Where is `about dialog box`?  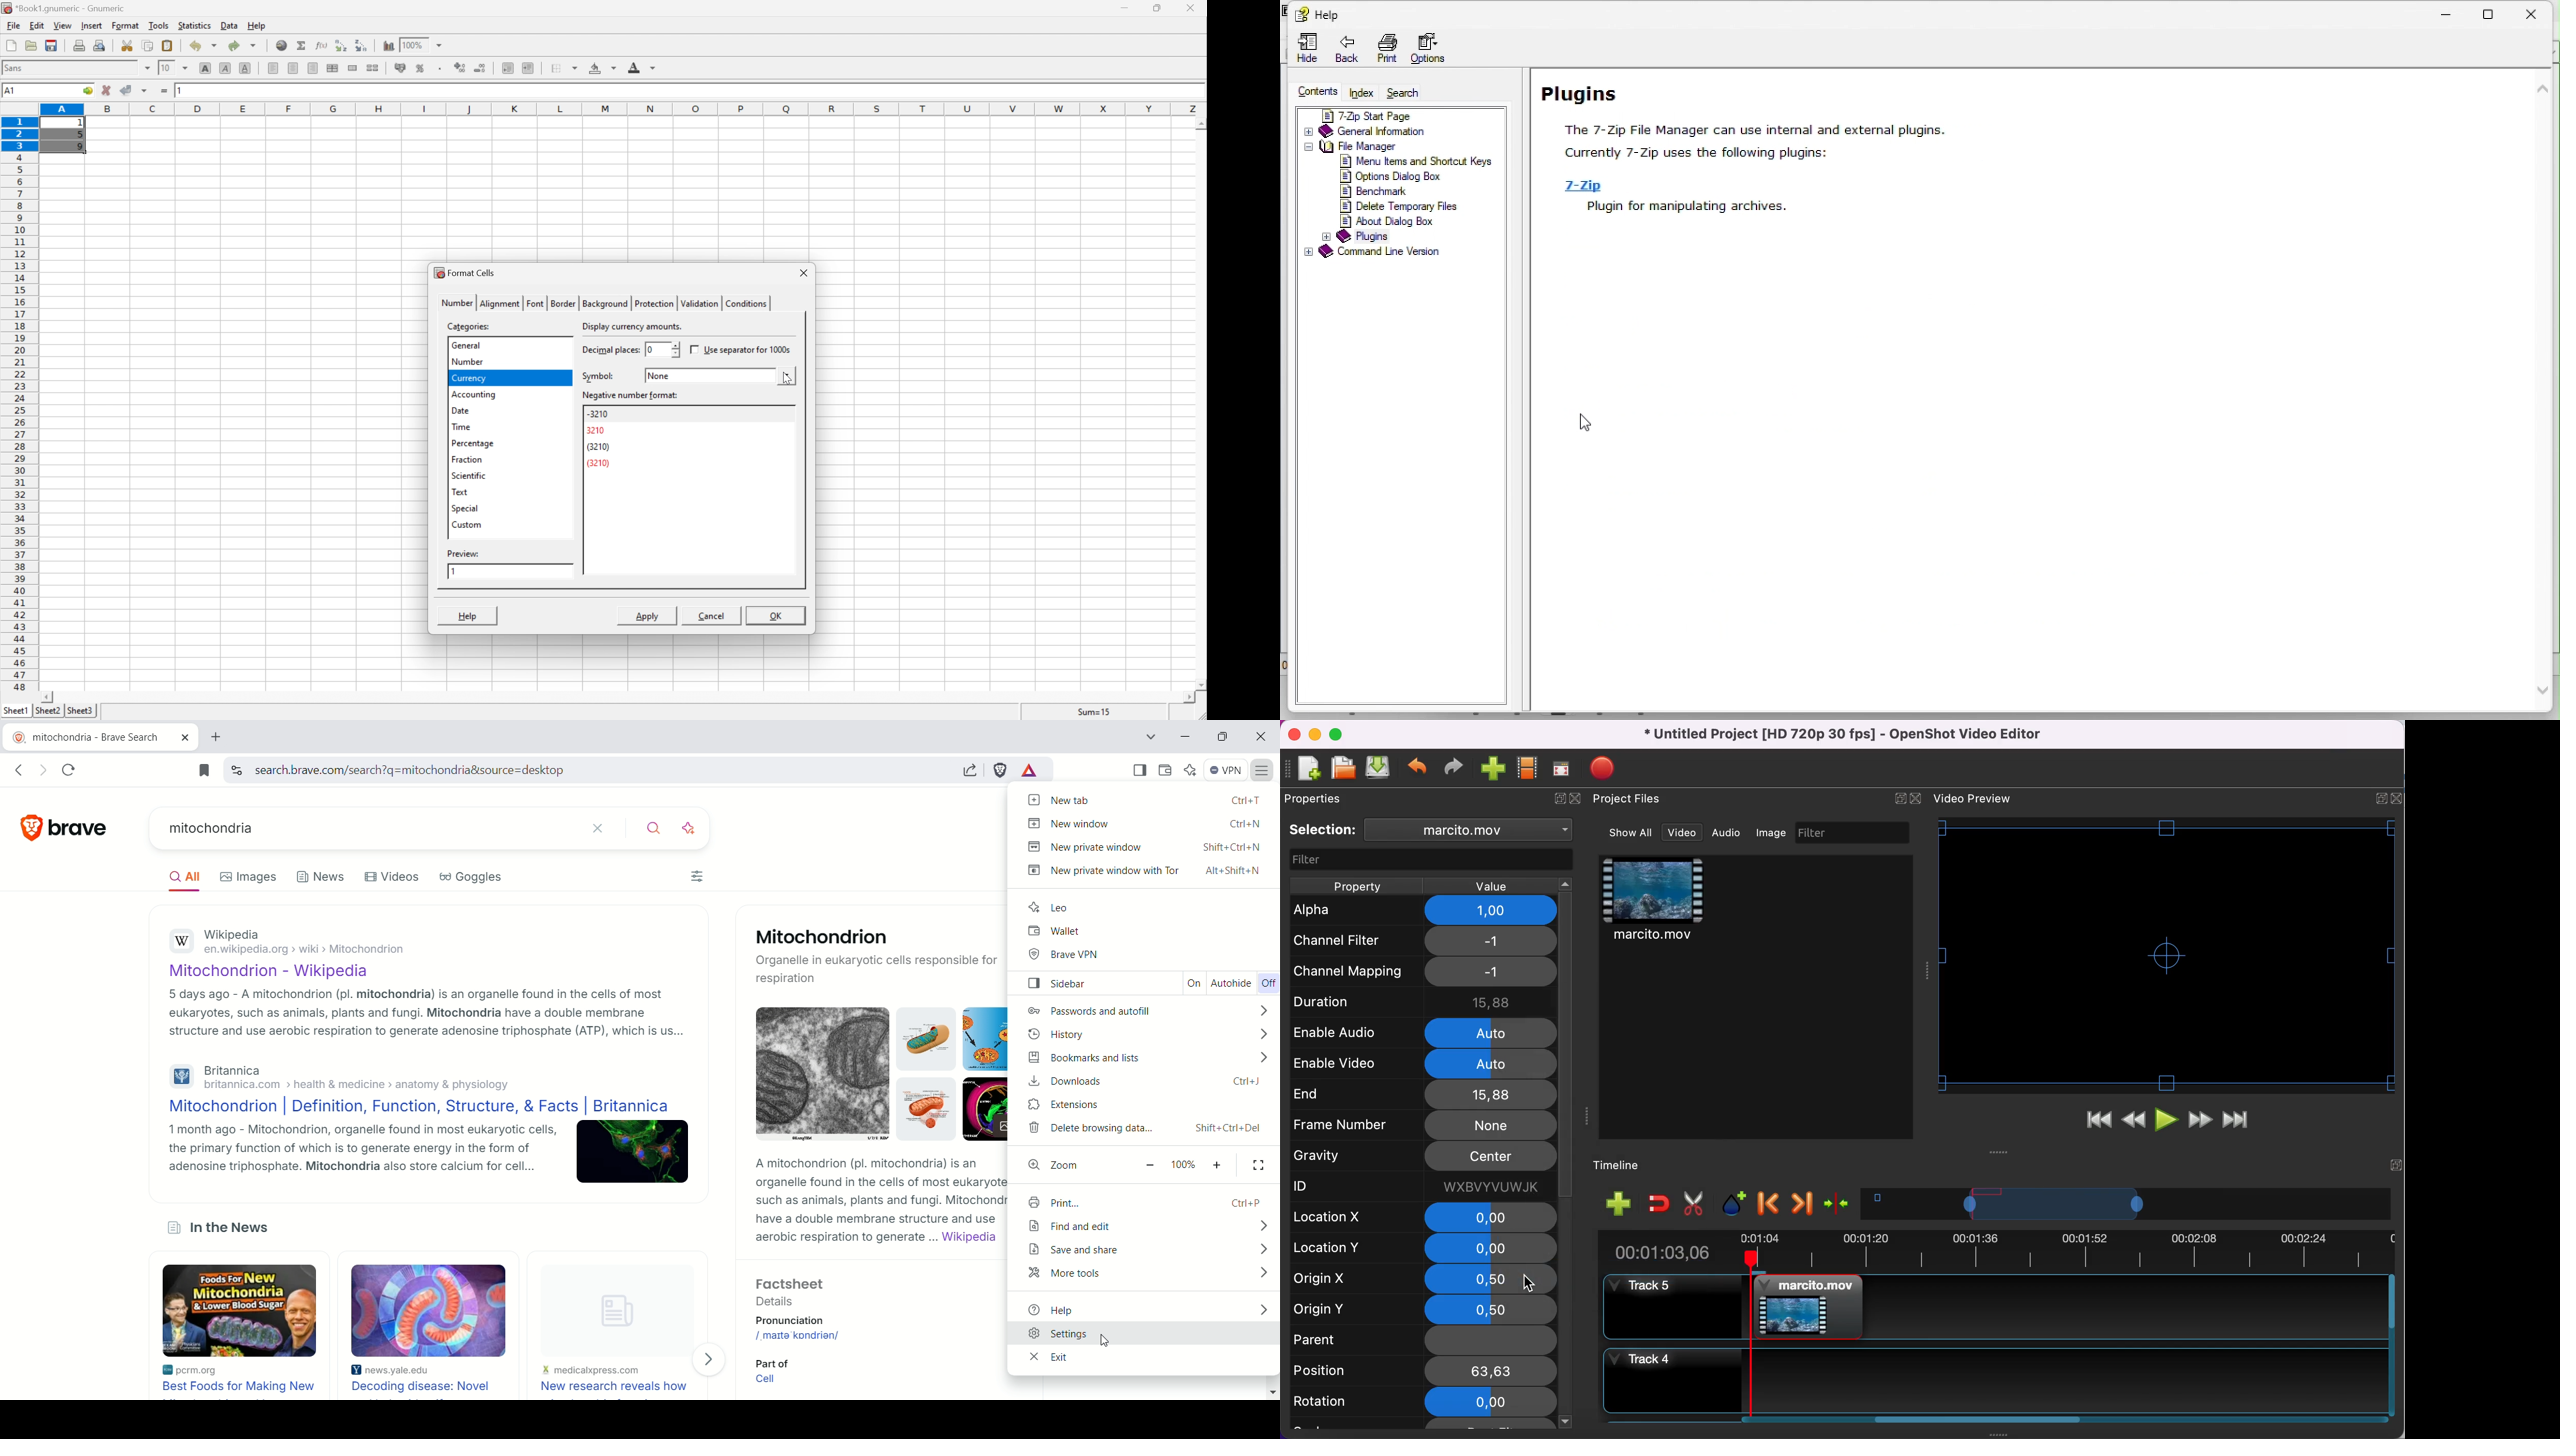
about dialog box is located at coordinates (1393, 220).